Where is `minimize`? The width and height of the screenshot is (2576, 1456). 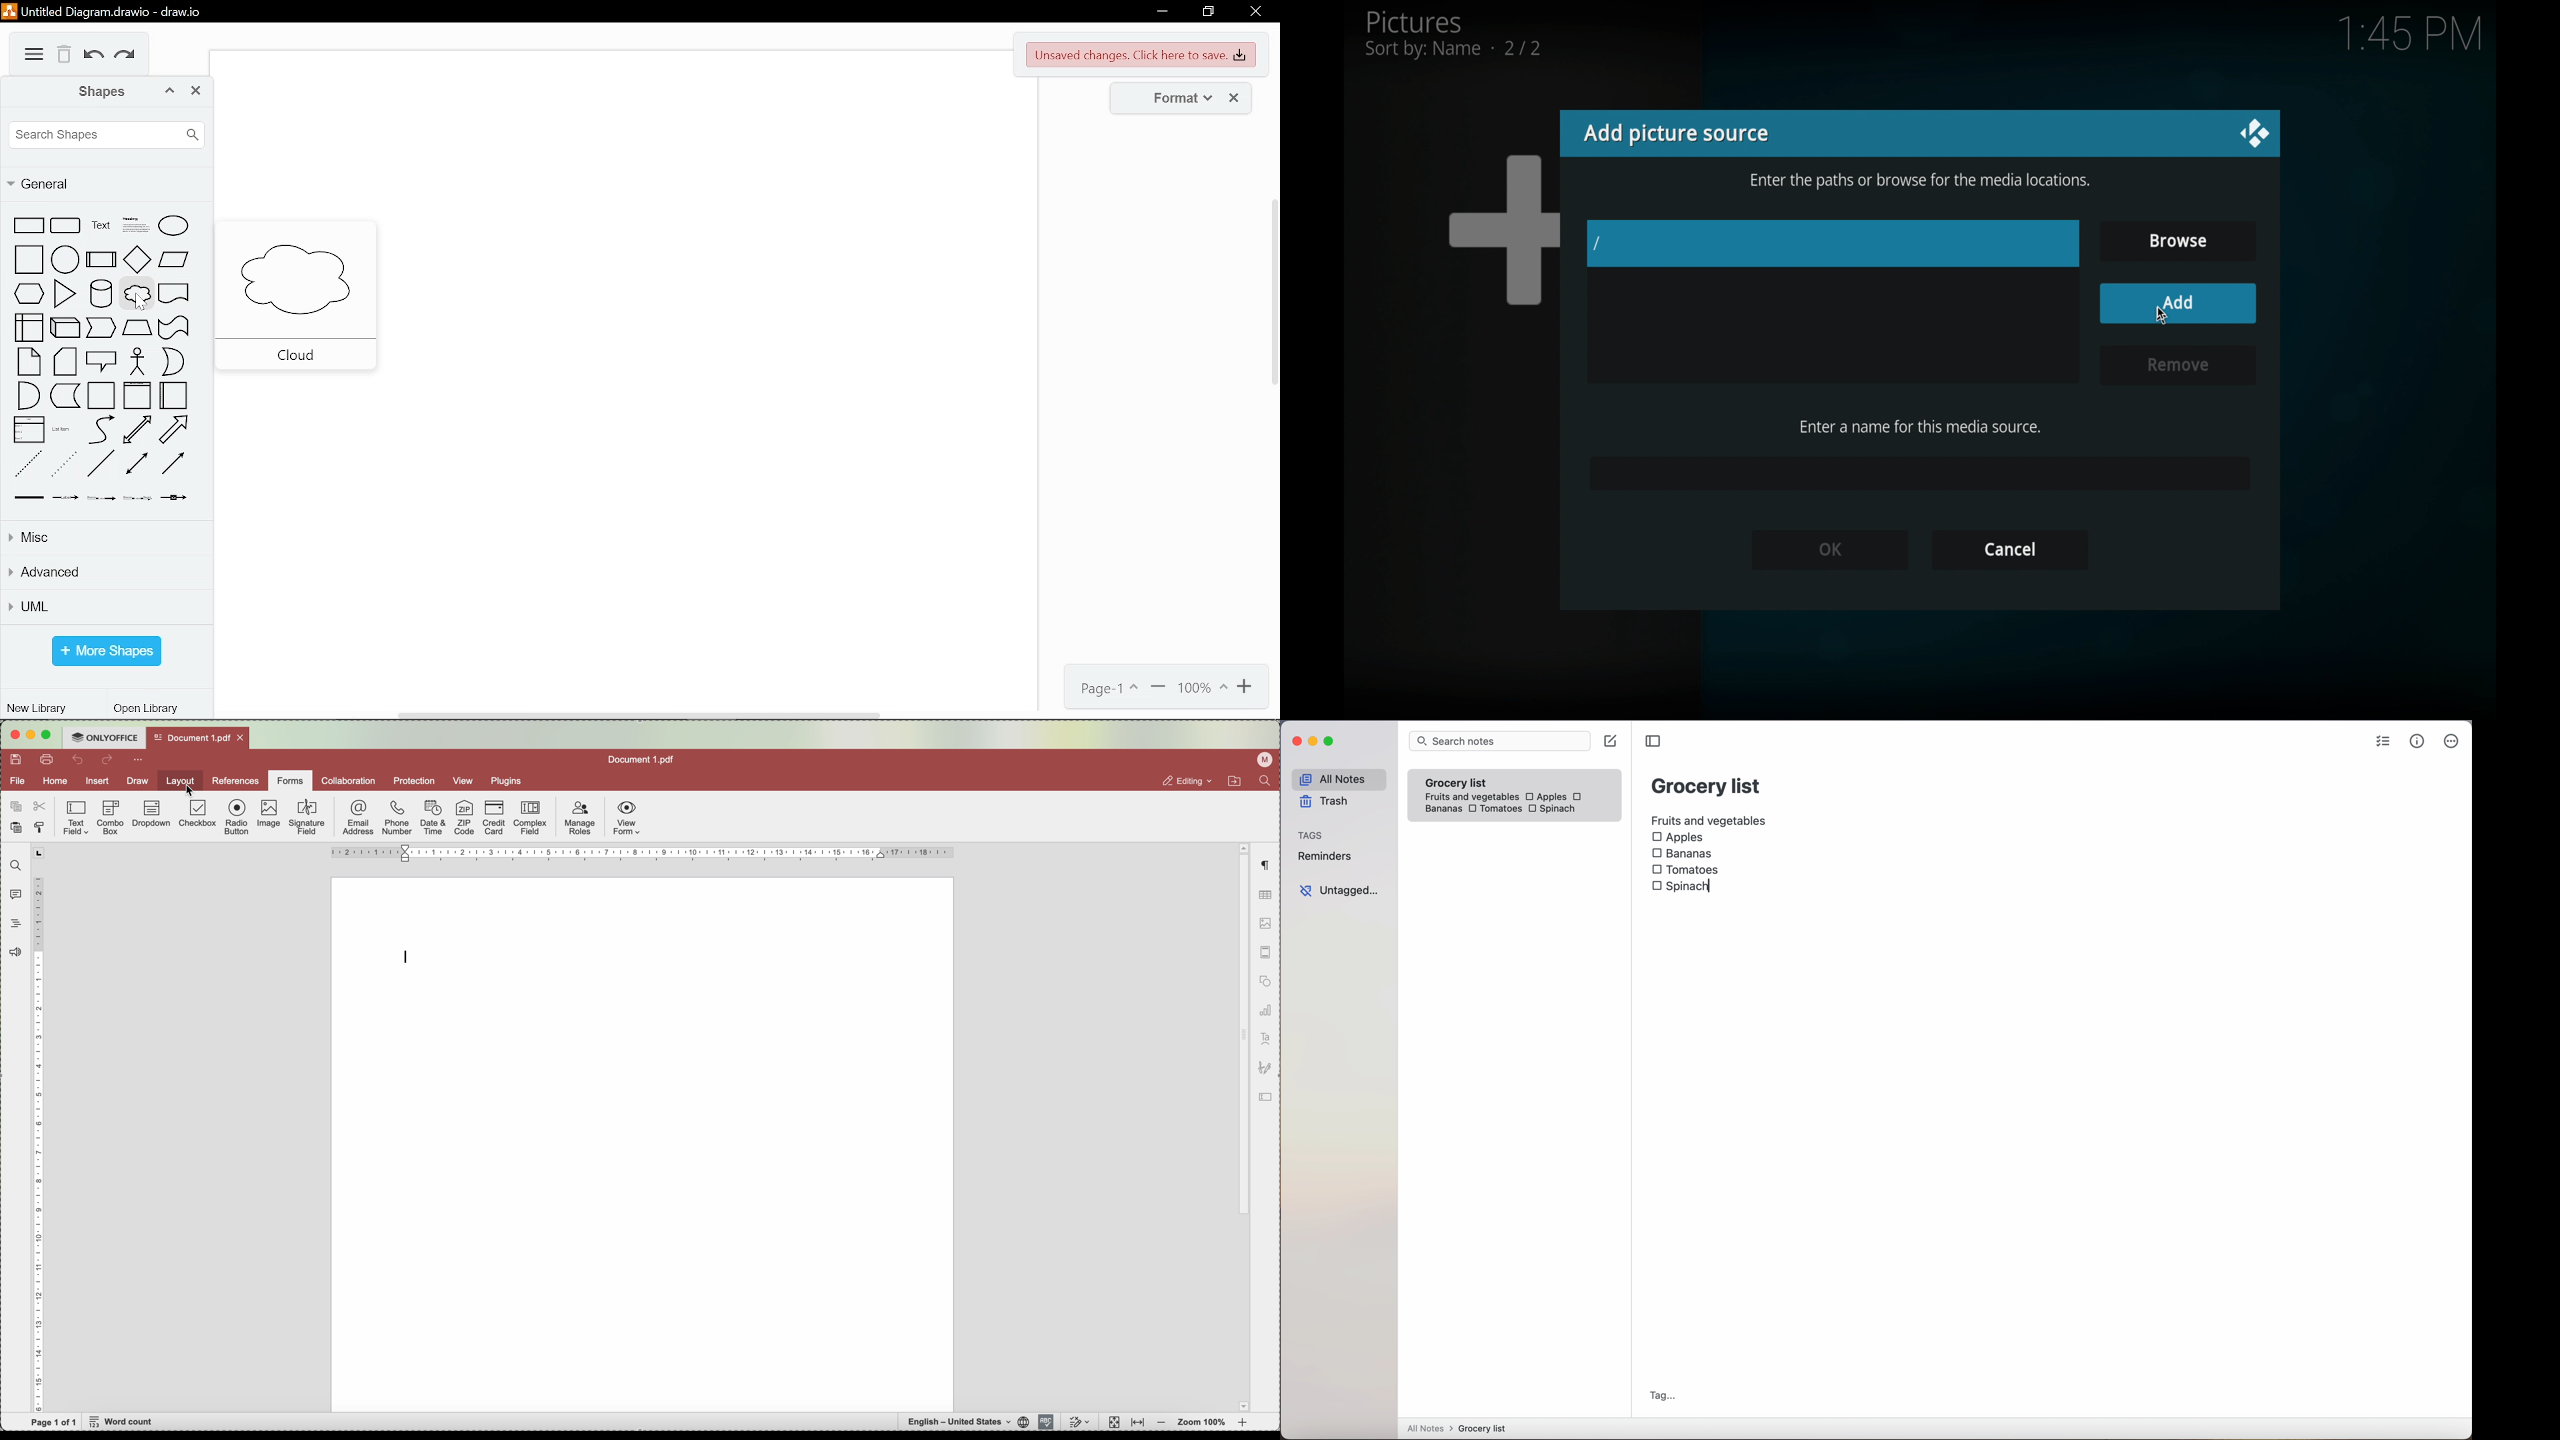 minimize is located at coordinates (1161, 9).